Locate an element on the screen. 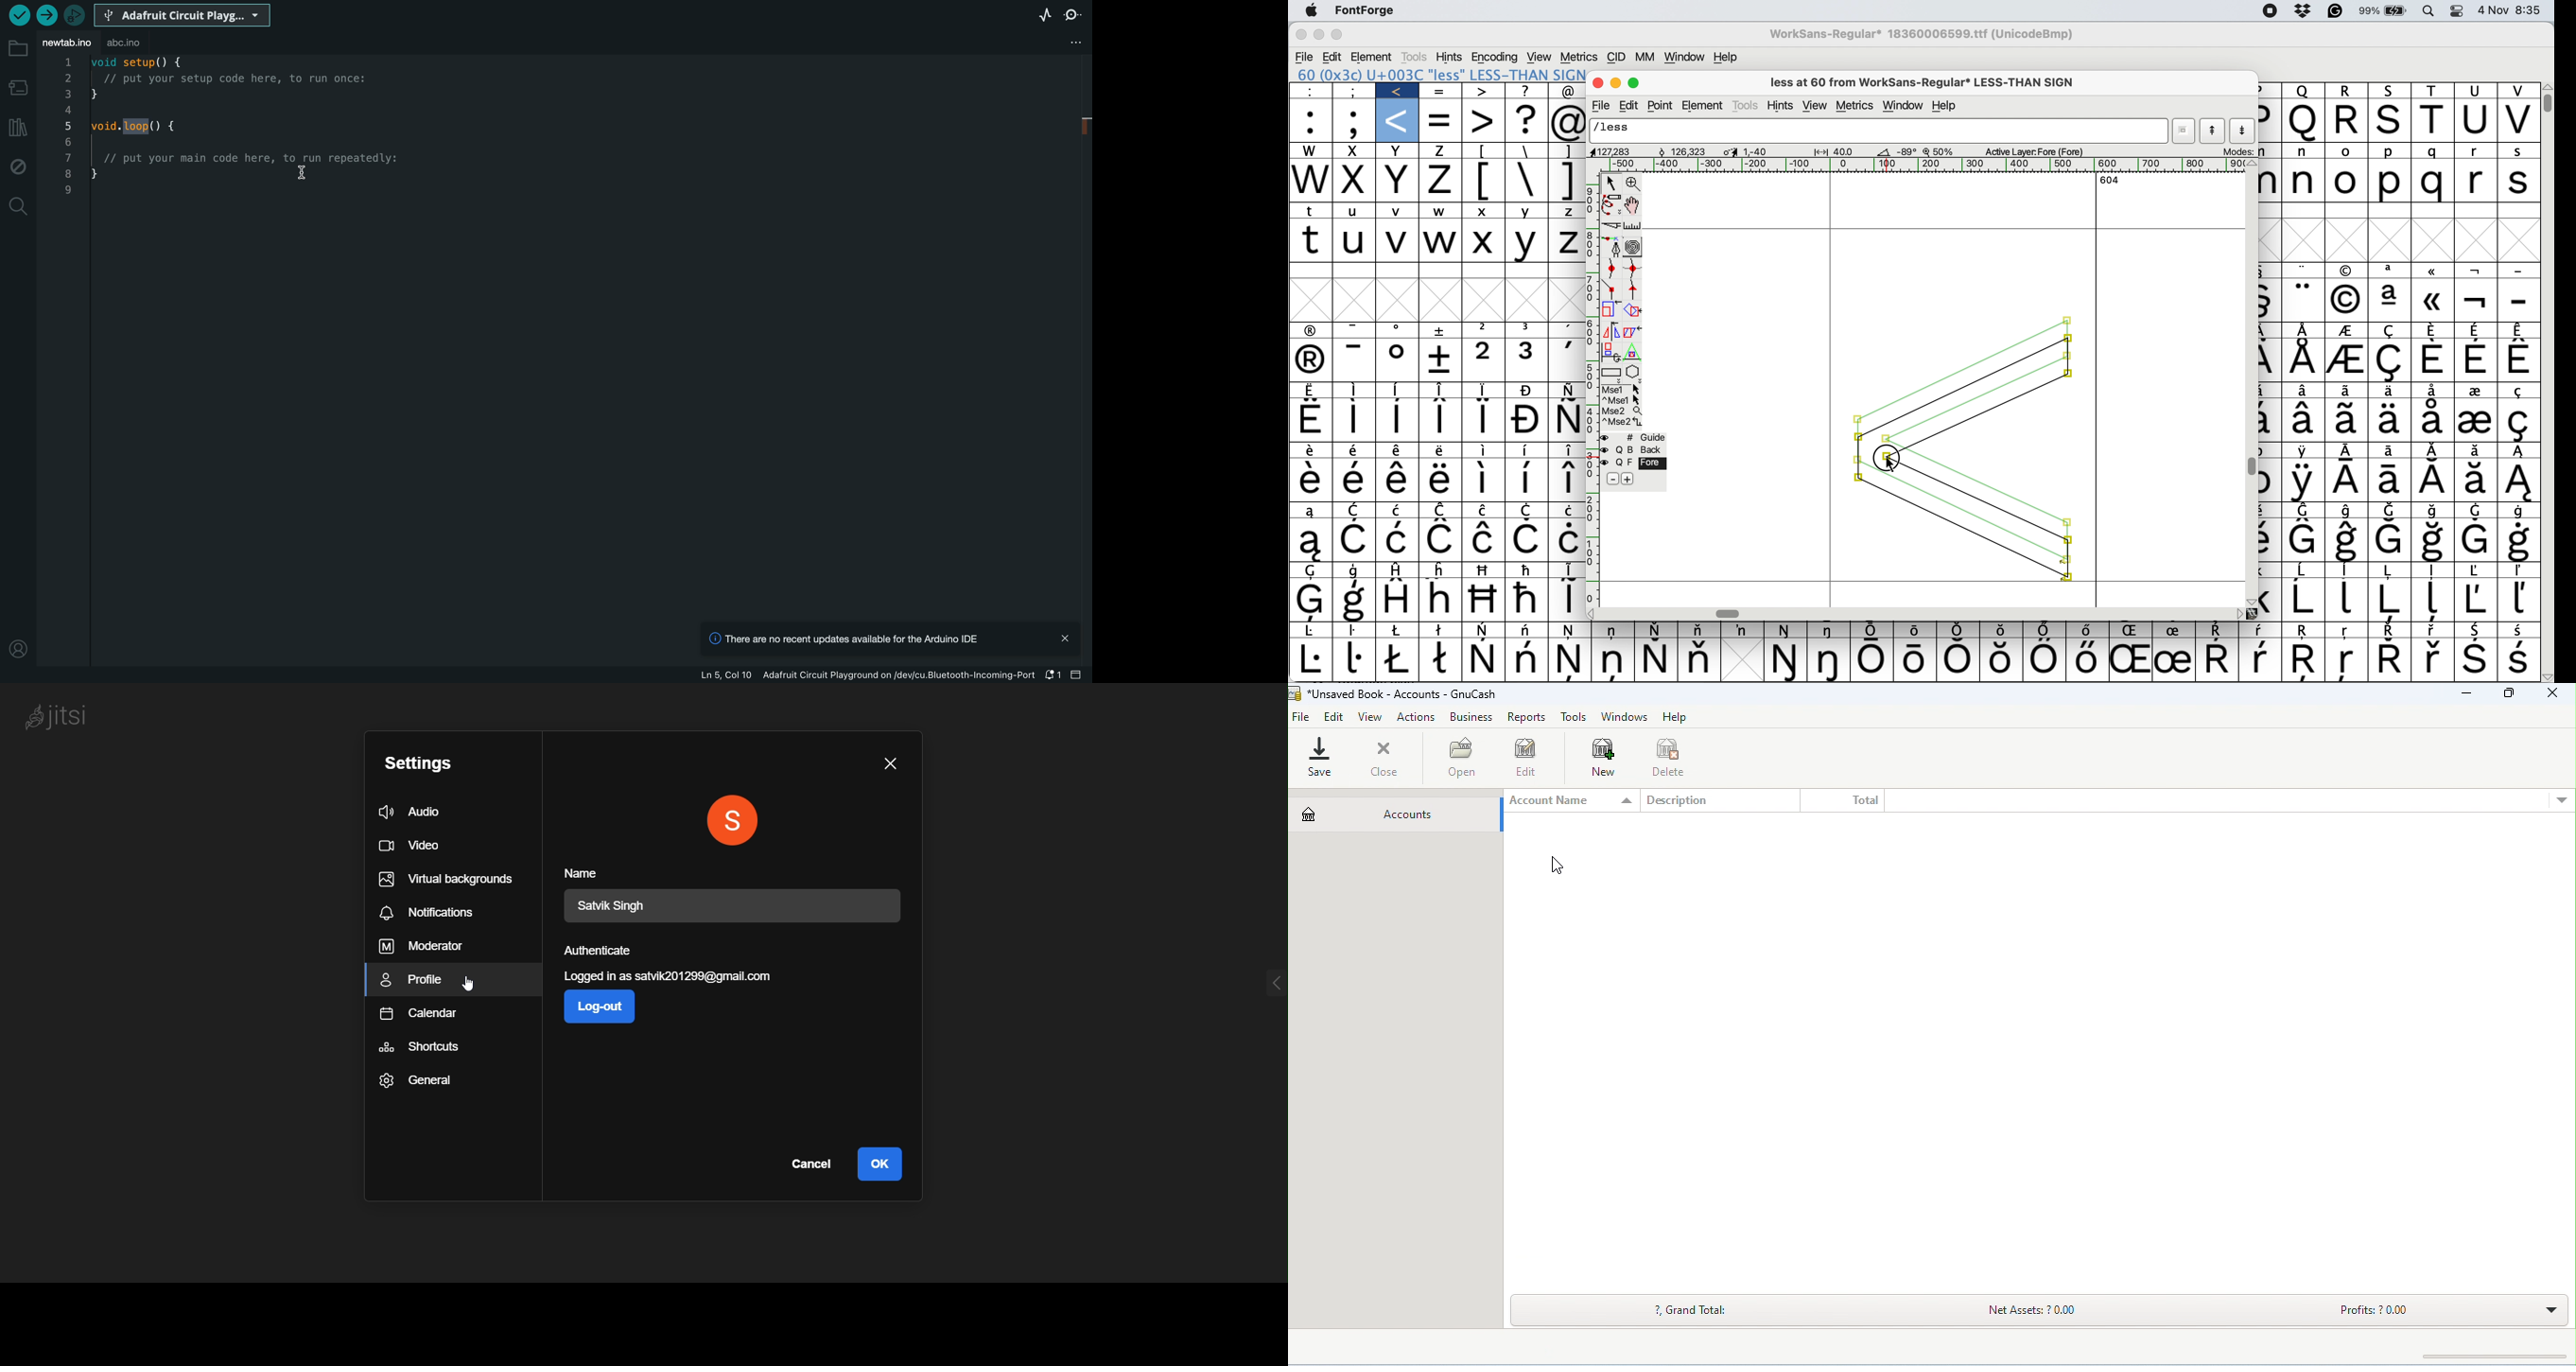 The image size is (2576, 1372). show previous letter is located at coordinates (2213, 131).